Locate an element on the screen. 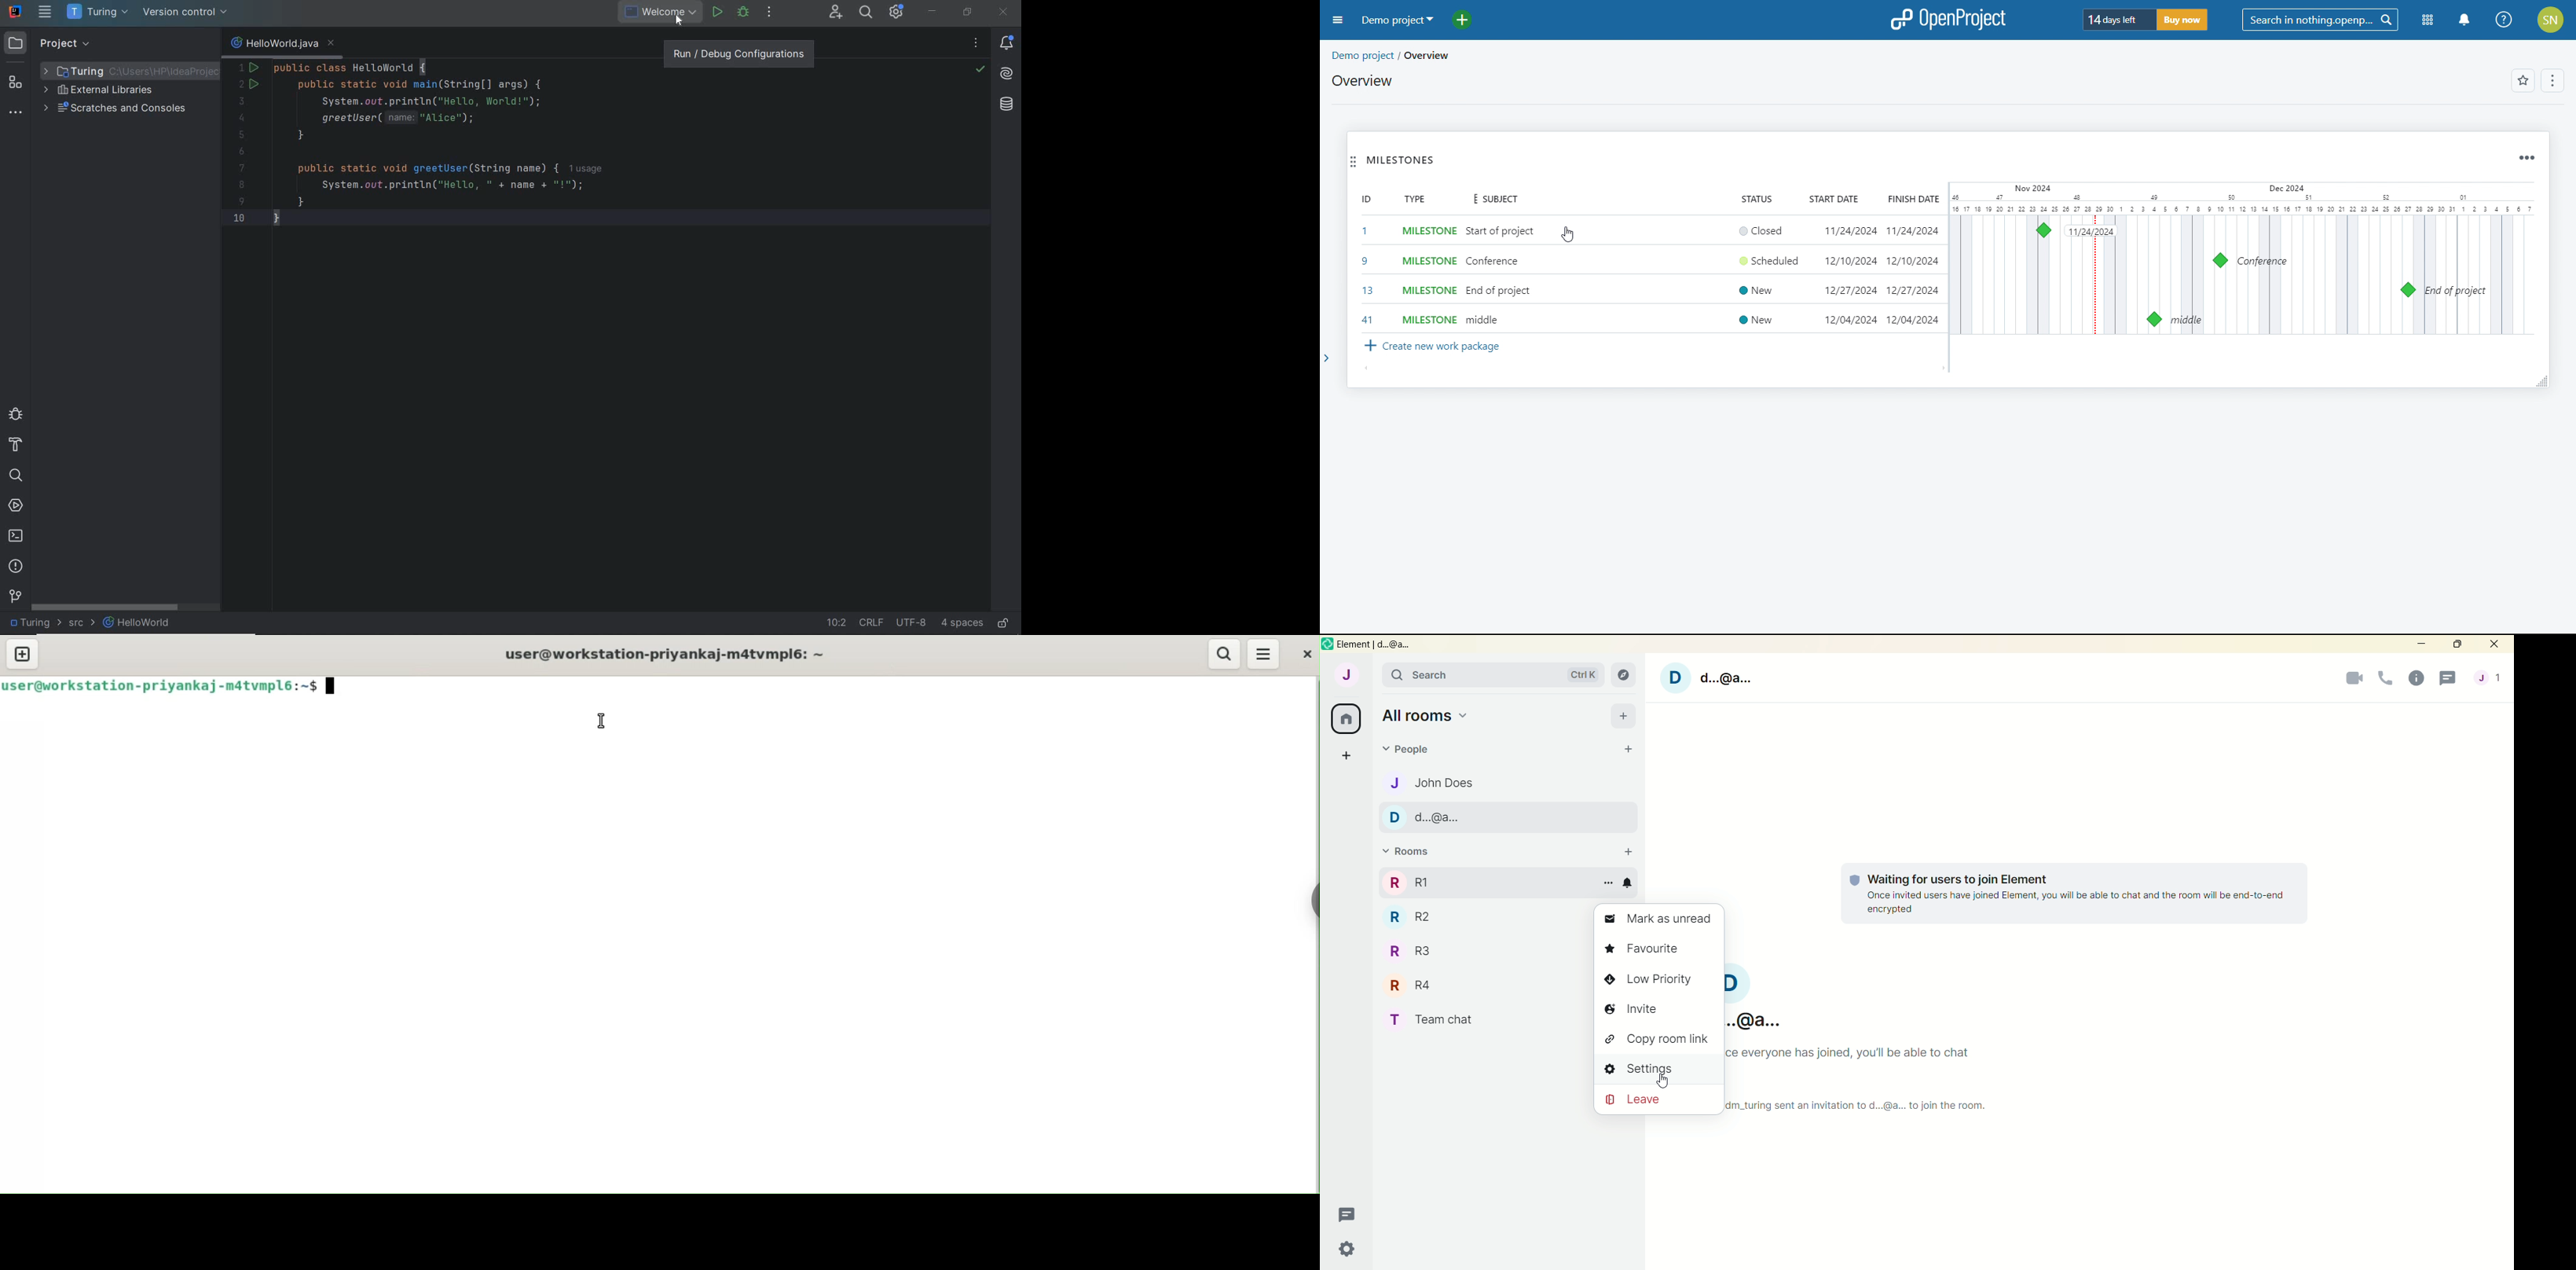 The width and height of the screenshot is (2576, 1288). RUN/DEBUG CONFIGURTIONS is located at coordinates (737, 51).